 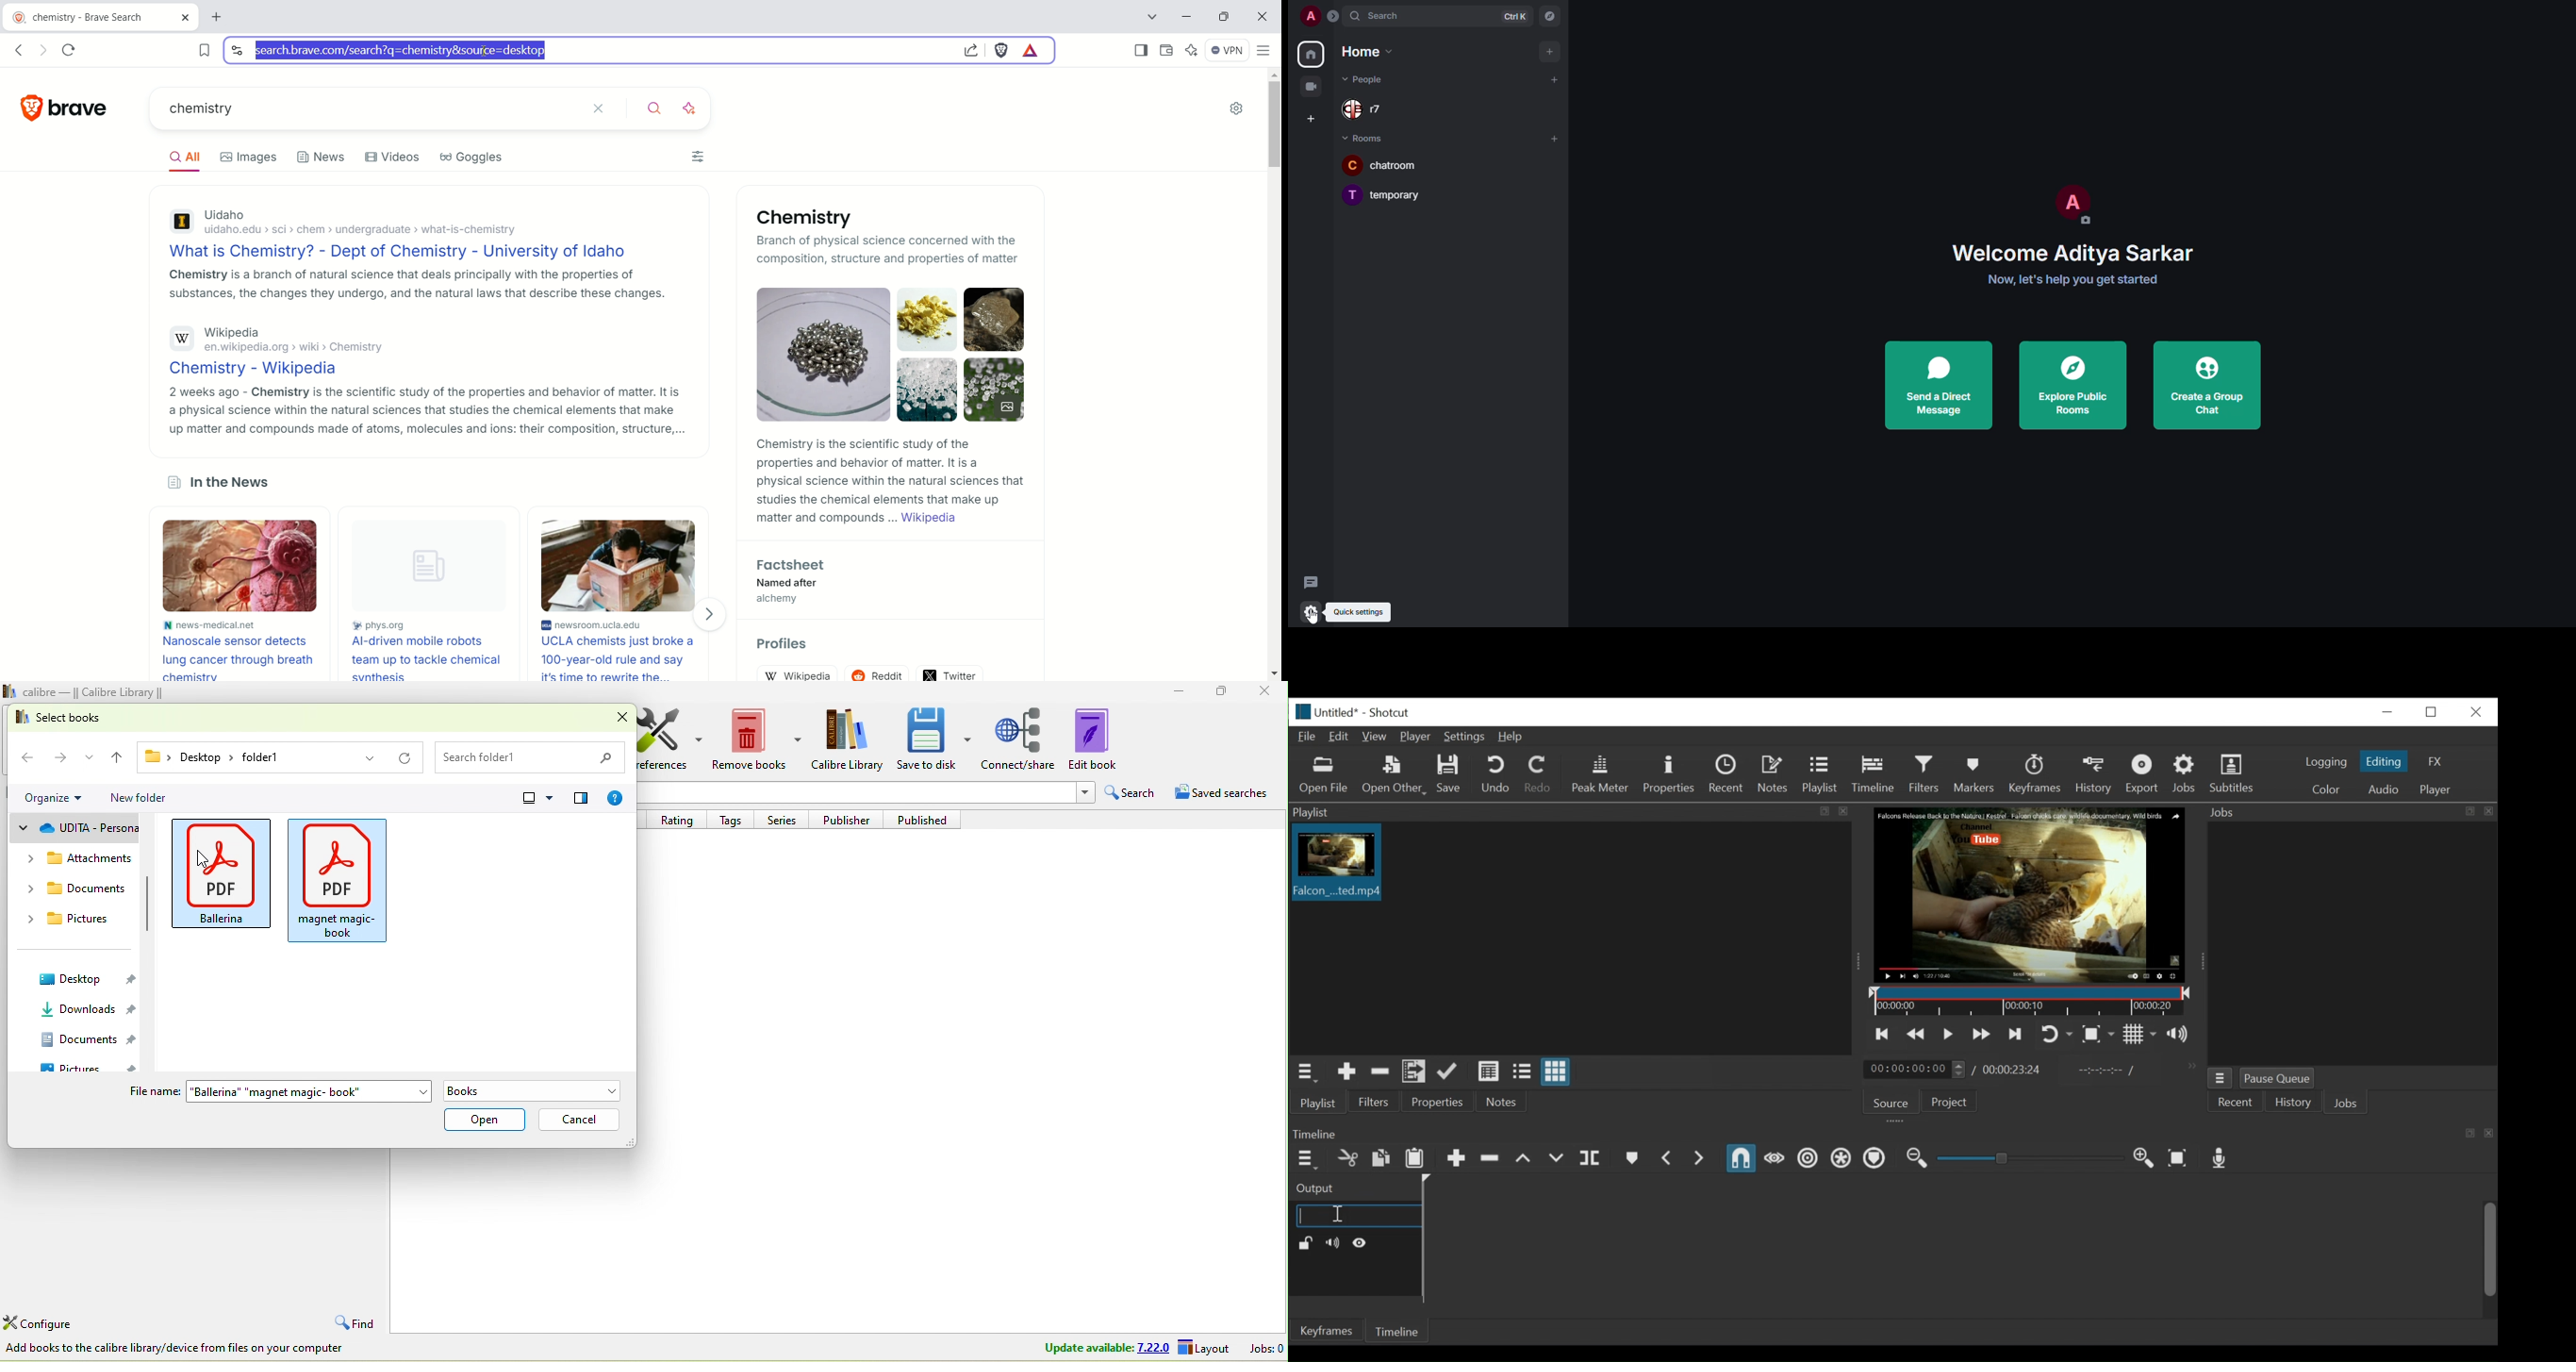 I want to click on go forward, so click(x=45, y=51).